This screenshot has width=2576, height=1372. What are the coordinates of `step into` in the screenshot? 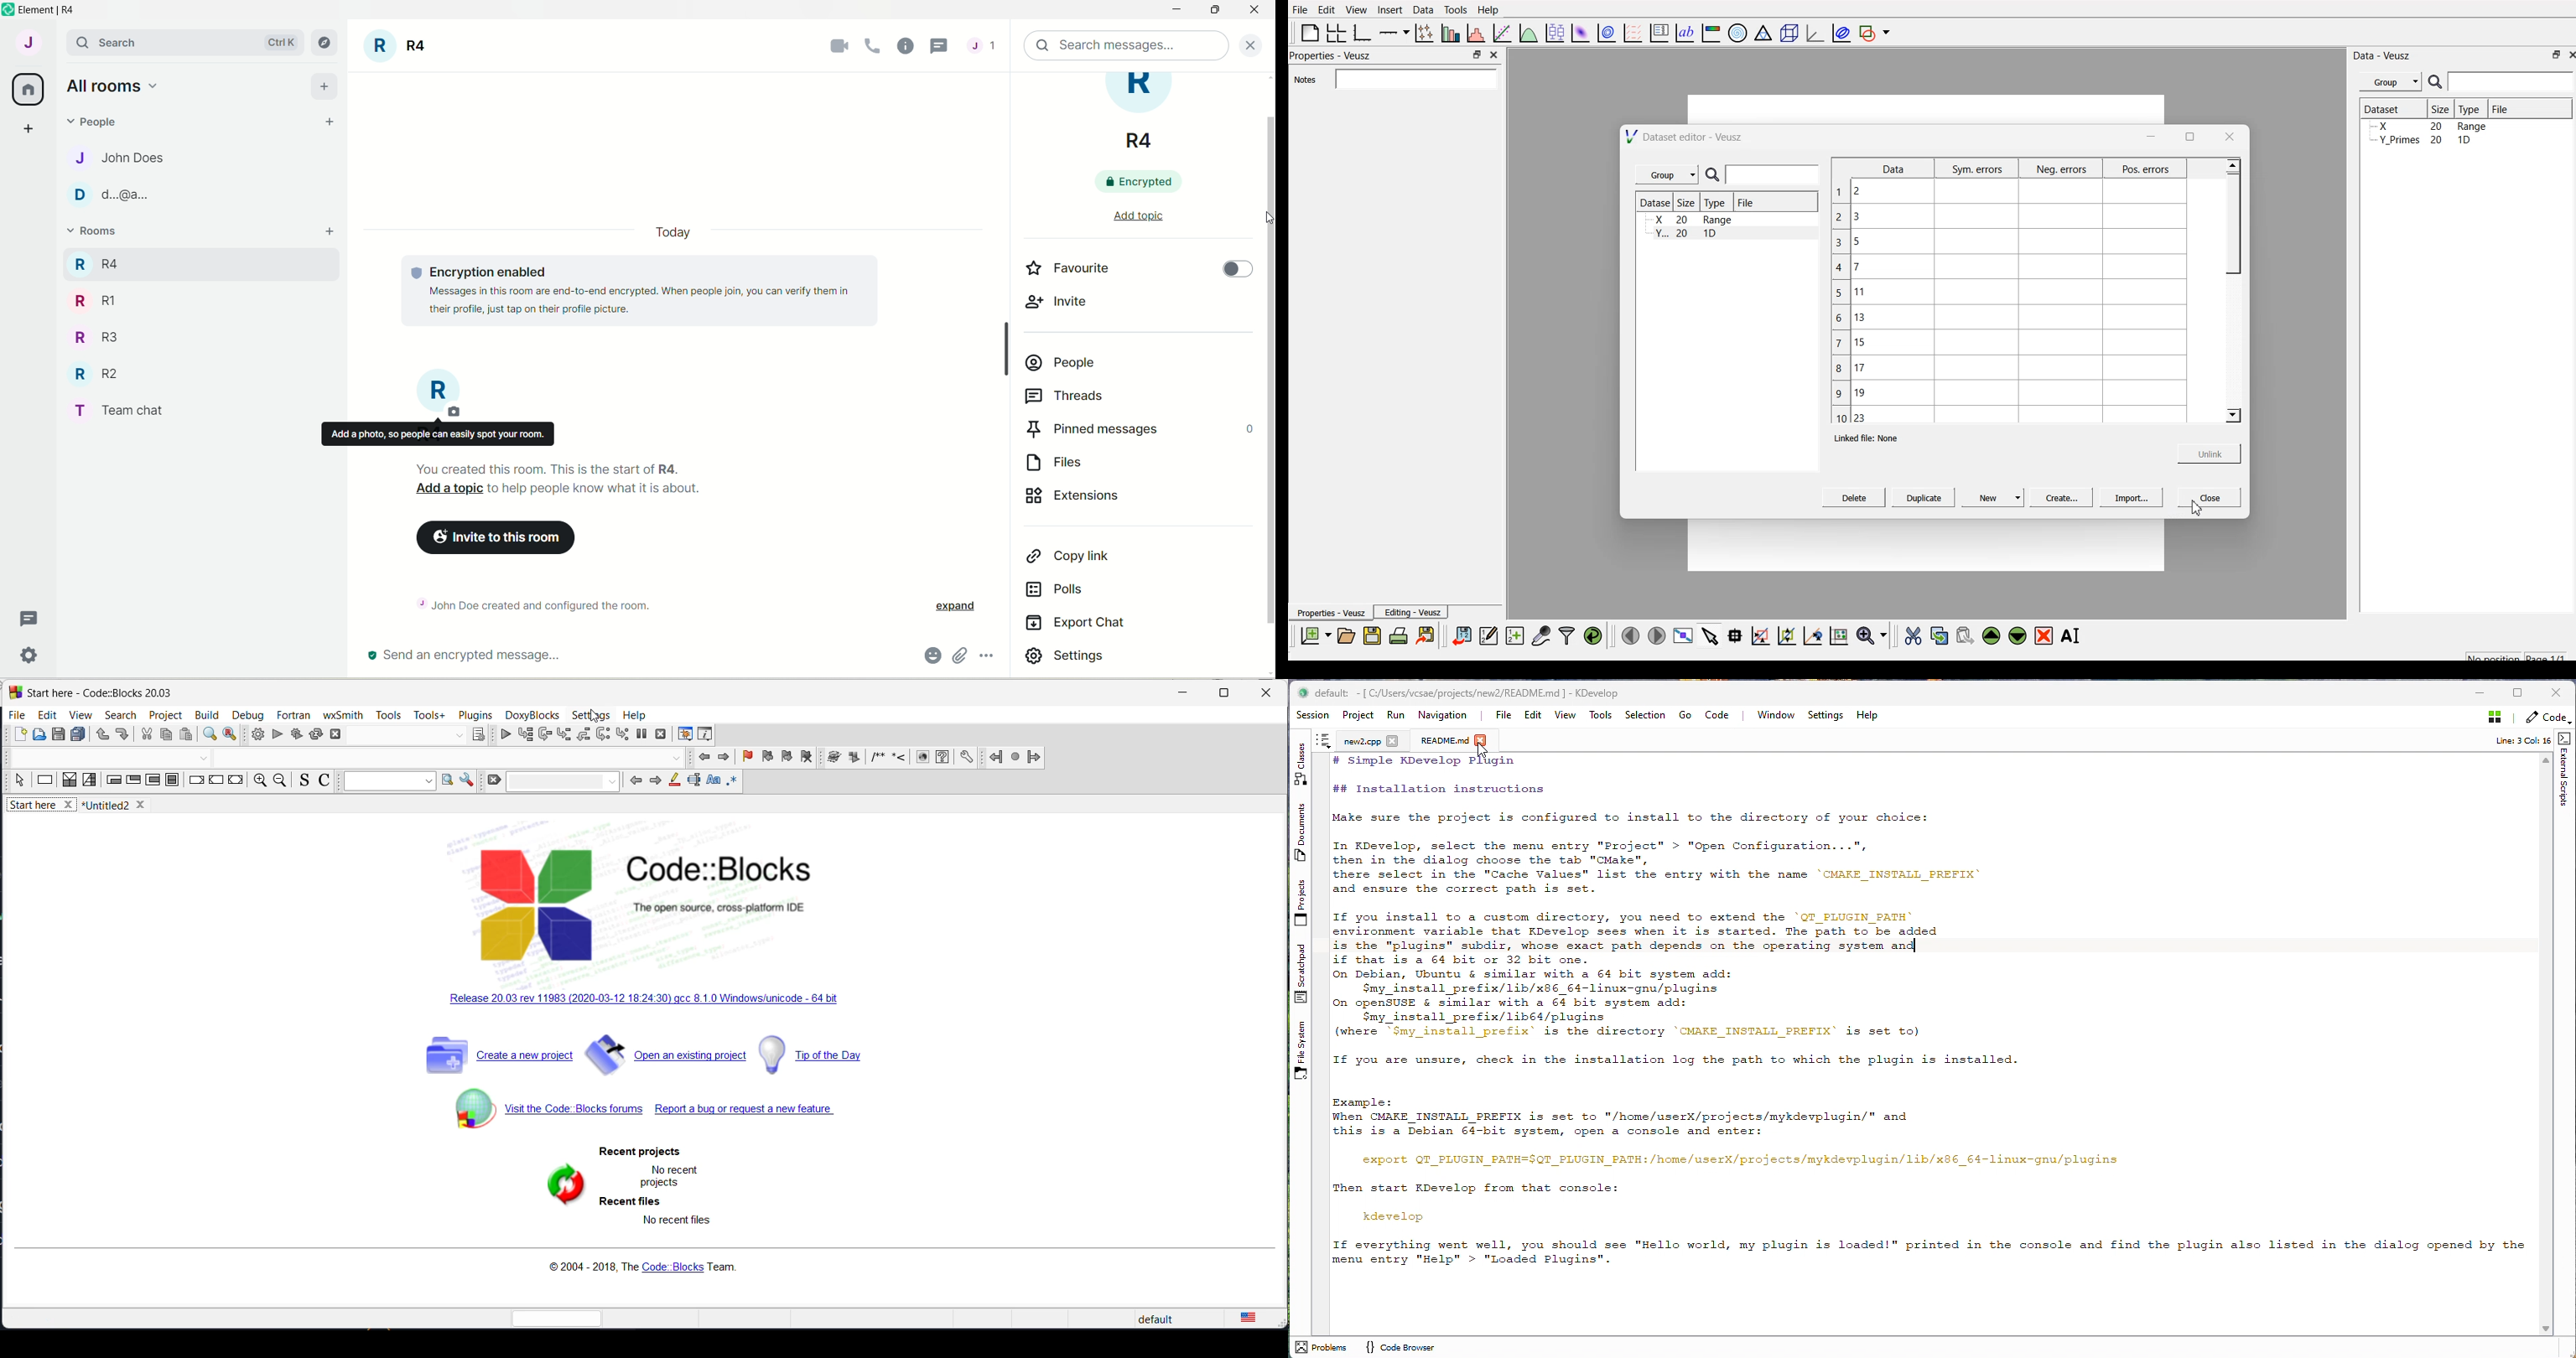 It's located at (565, 735).